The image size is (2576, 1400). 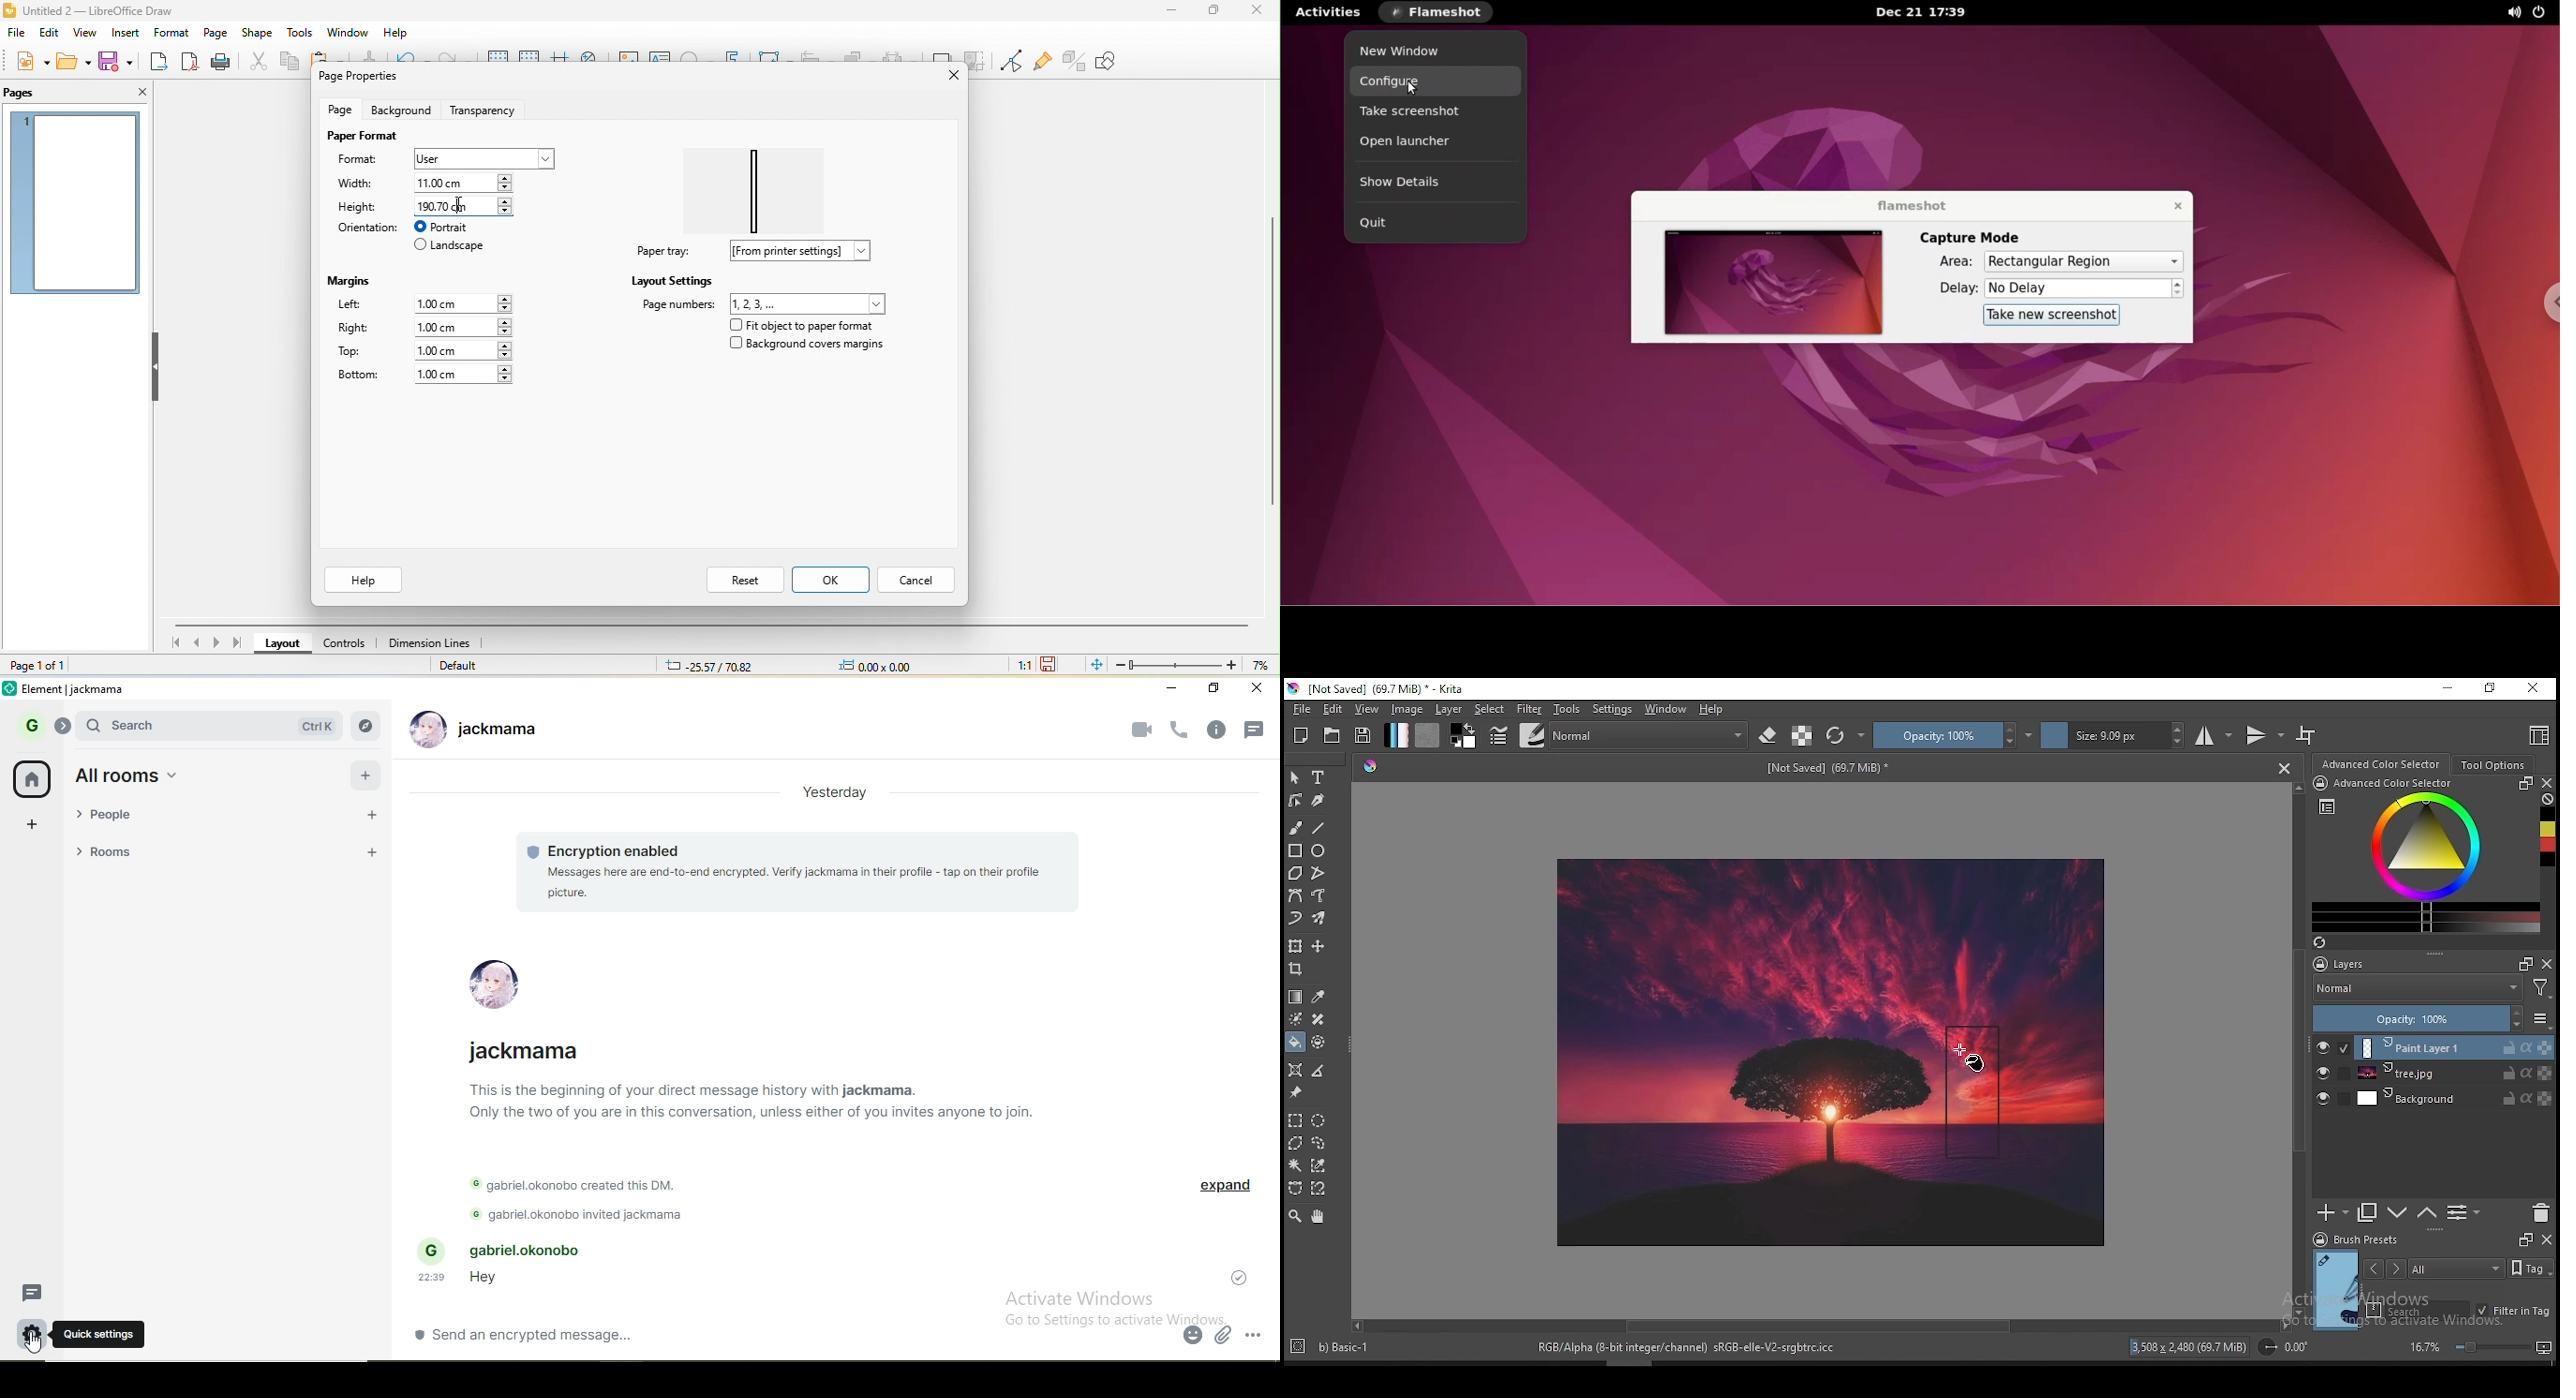 I want to click on 1.00 cm, so click(x=464, y=375).